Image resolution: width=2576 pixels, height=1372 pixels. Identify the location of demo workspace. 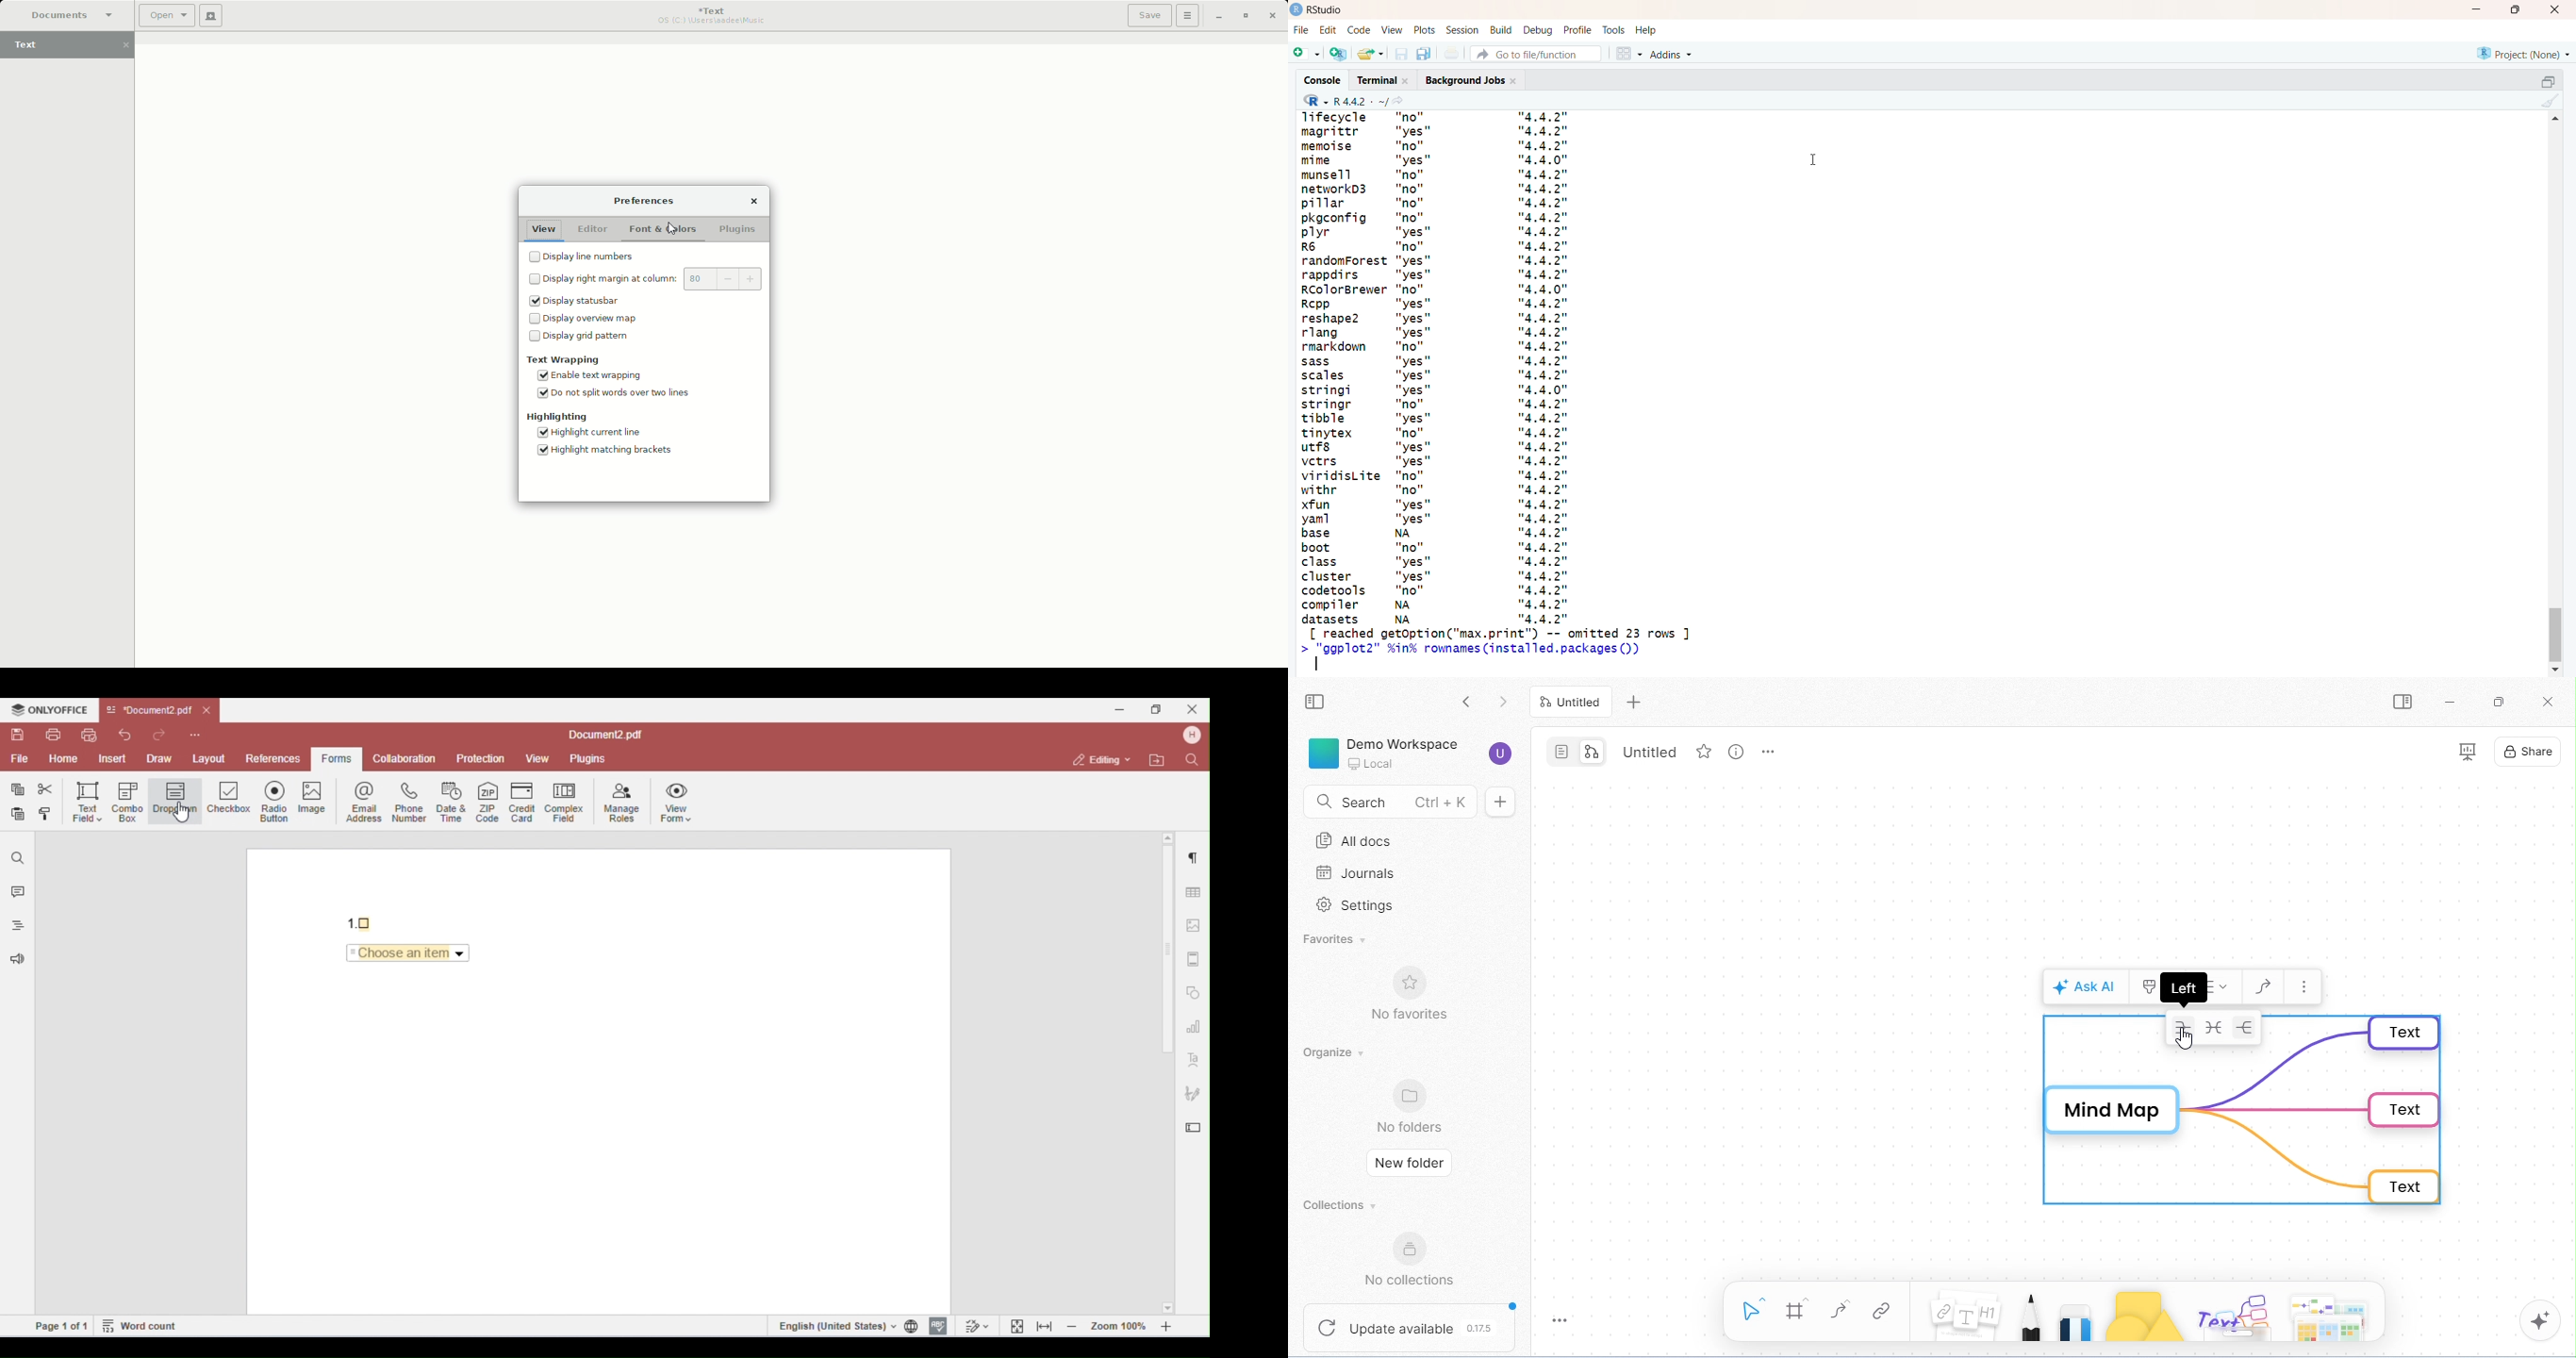
(1409, 754).